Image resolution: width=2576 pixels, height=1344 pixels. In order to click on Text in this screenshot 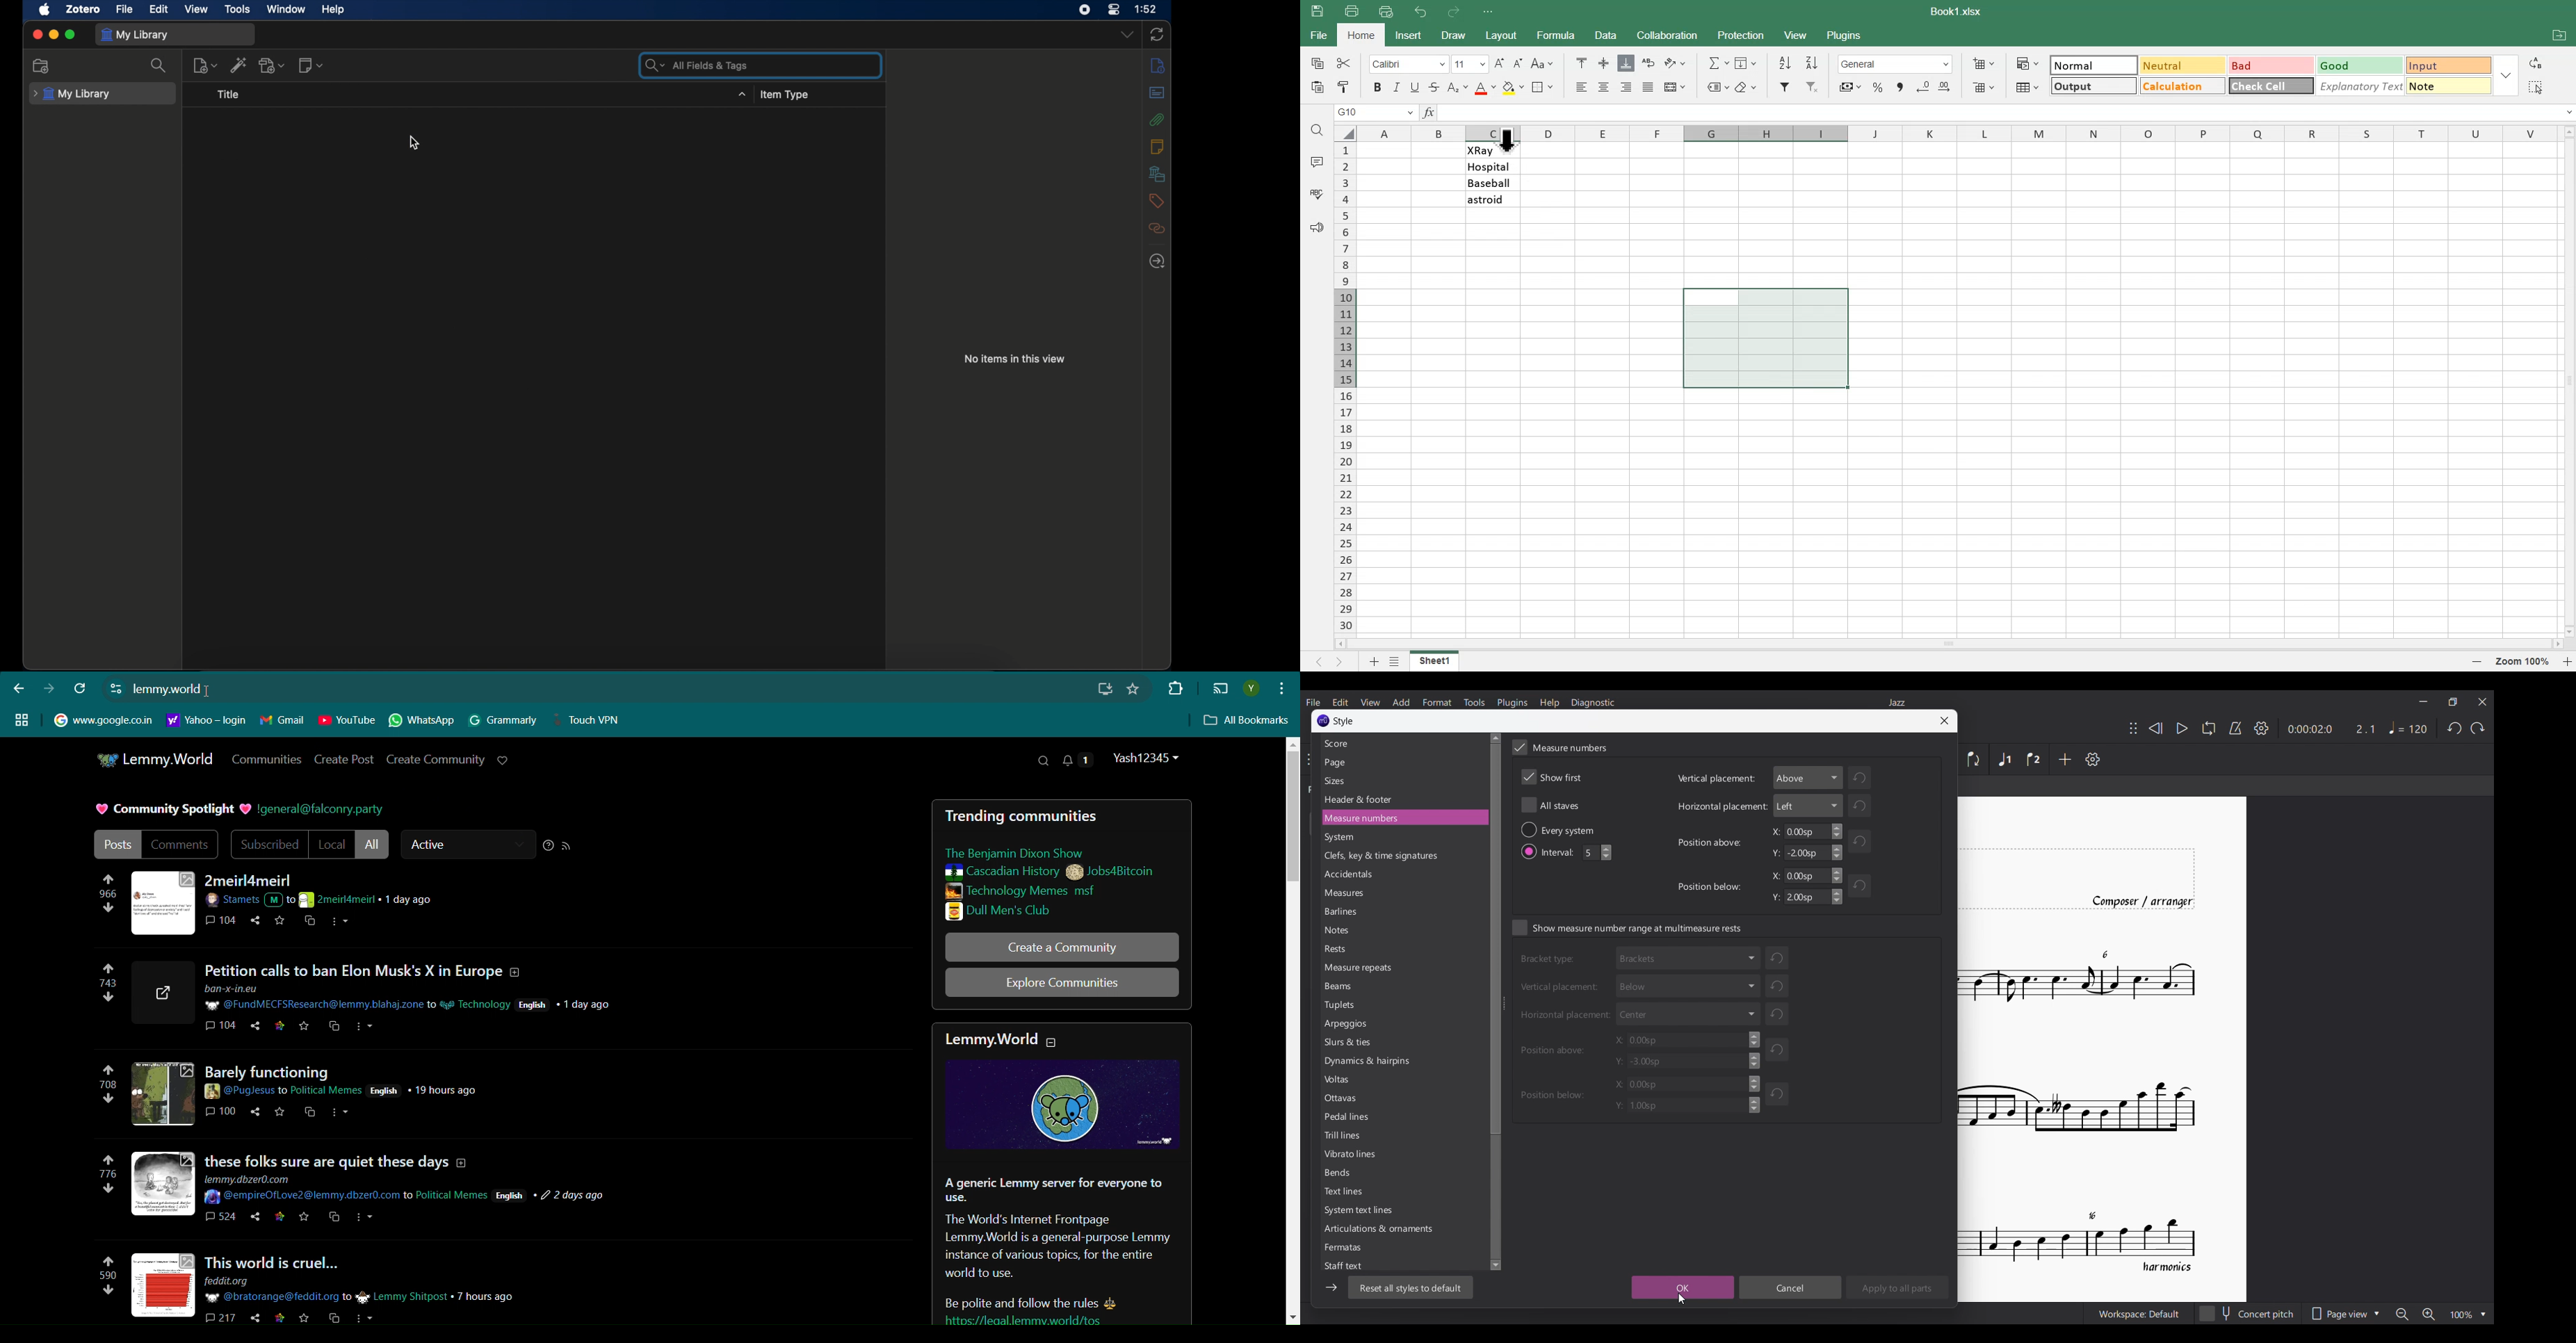, I will do `click(170, 810)`.